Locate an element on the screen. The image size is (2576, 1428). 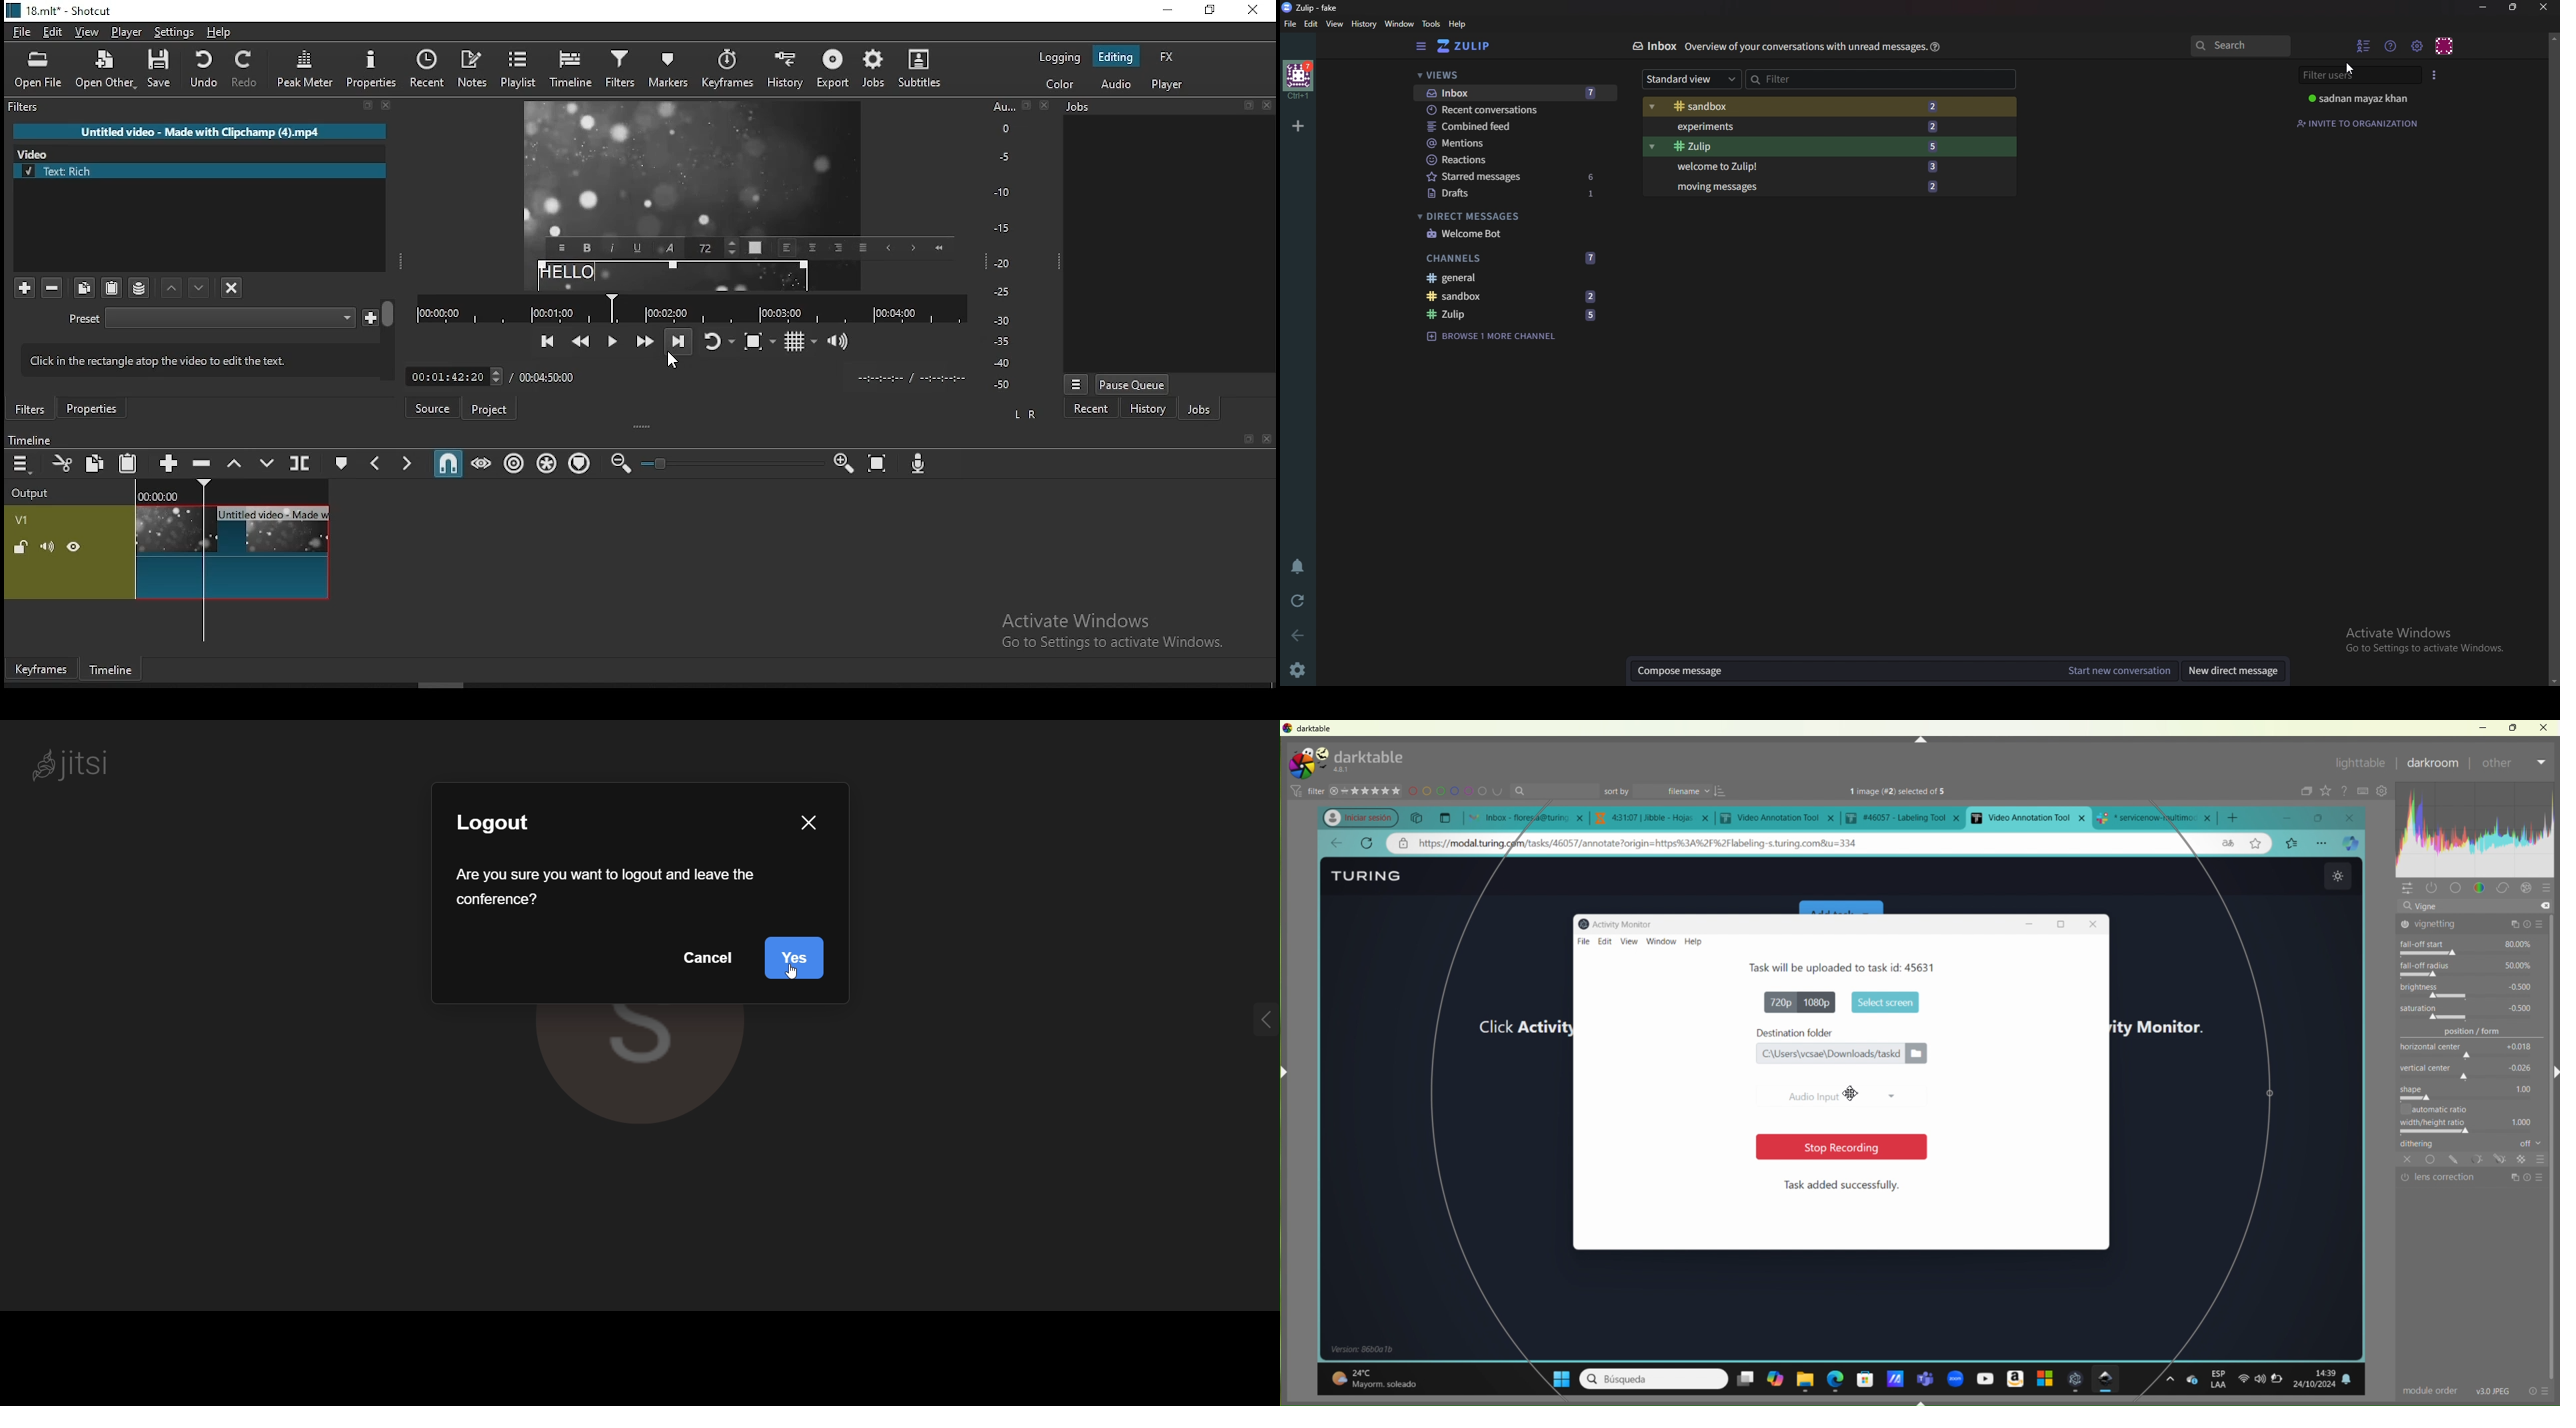
destination folder is located at coordinates (1842, 1033).